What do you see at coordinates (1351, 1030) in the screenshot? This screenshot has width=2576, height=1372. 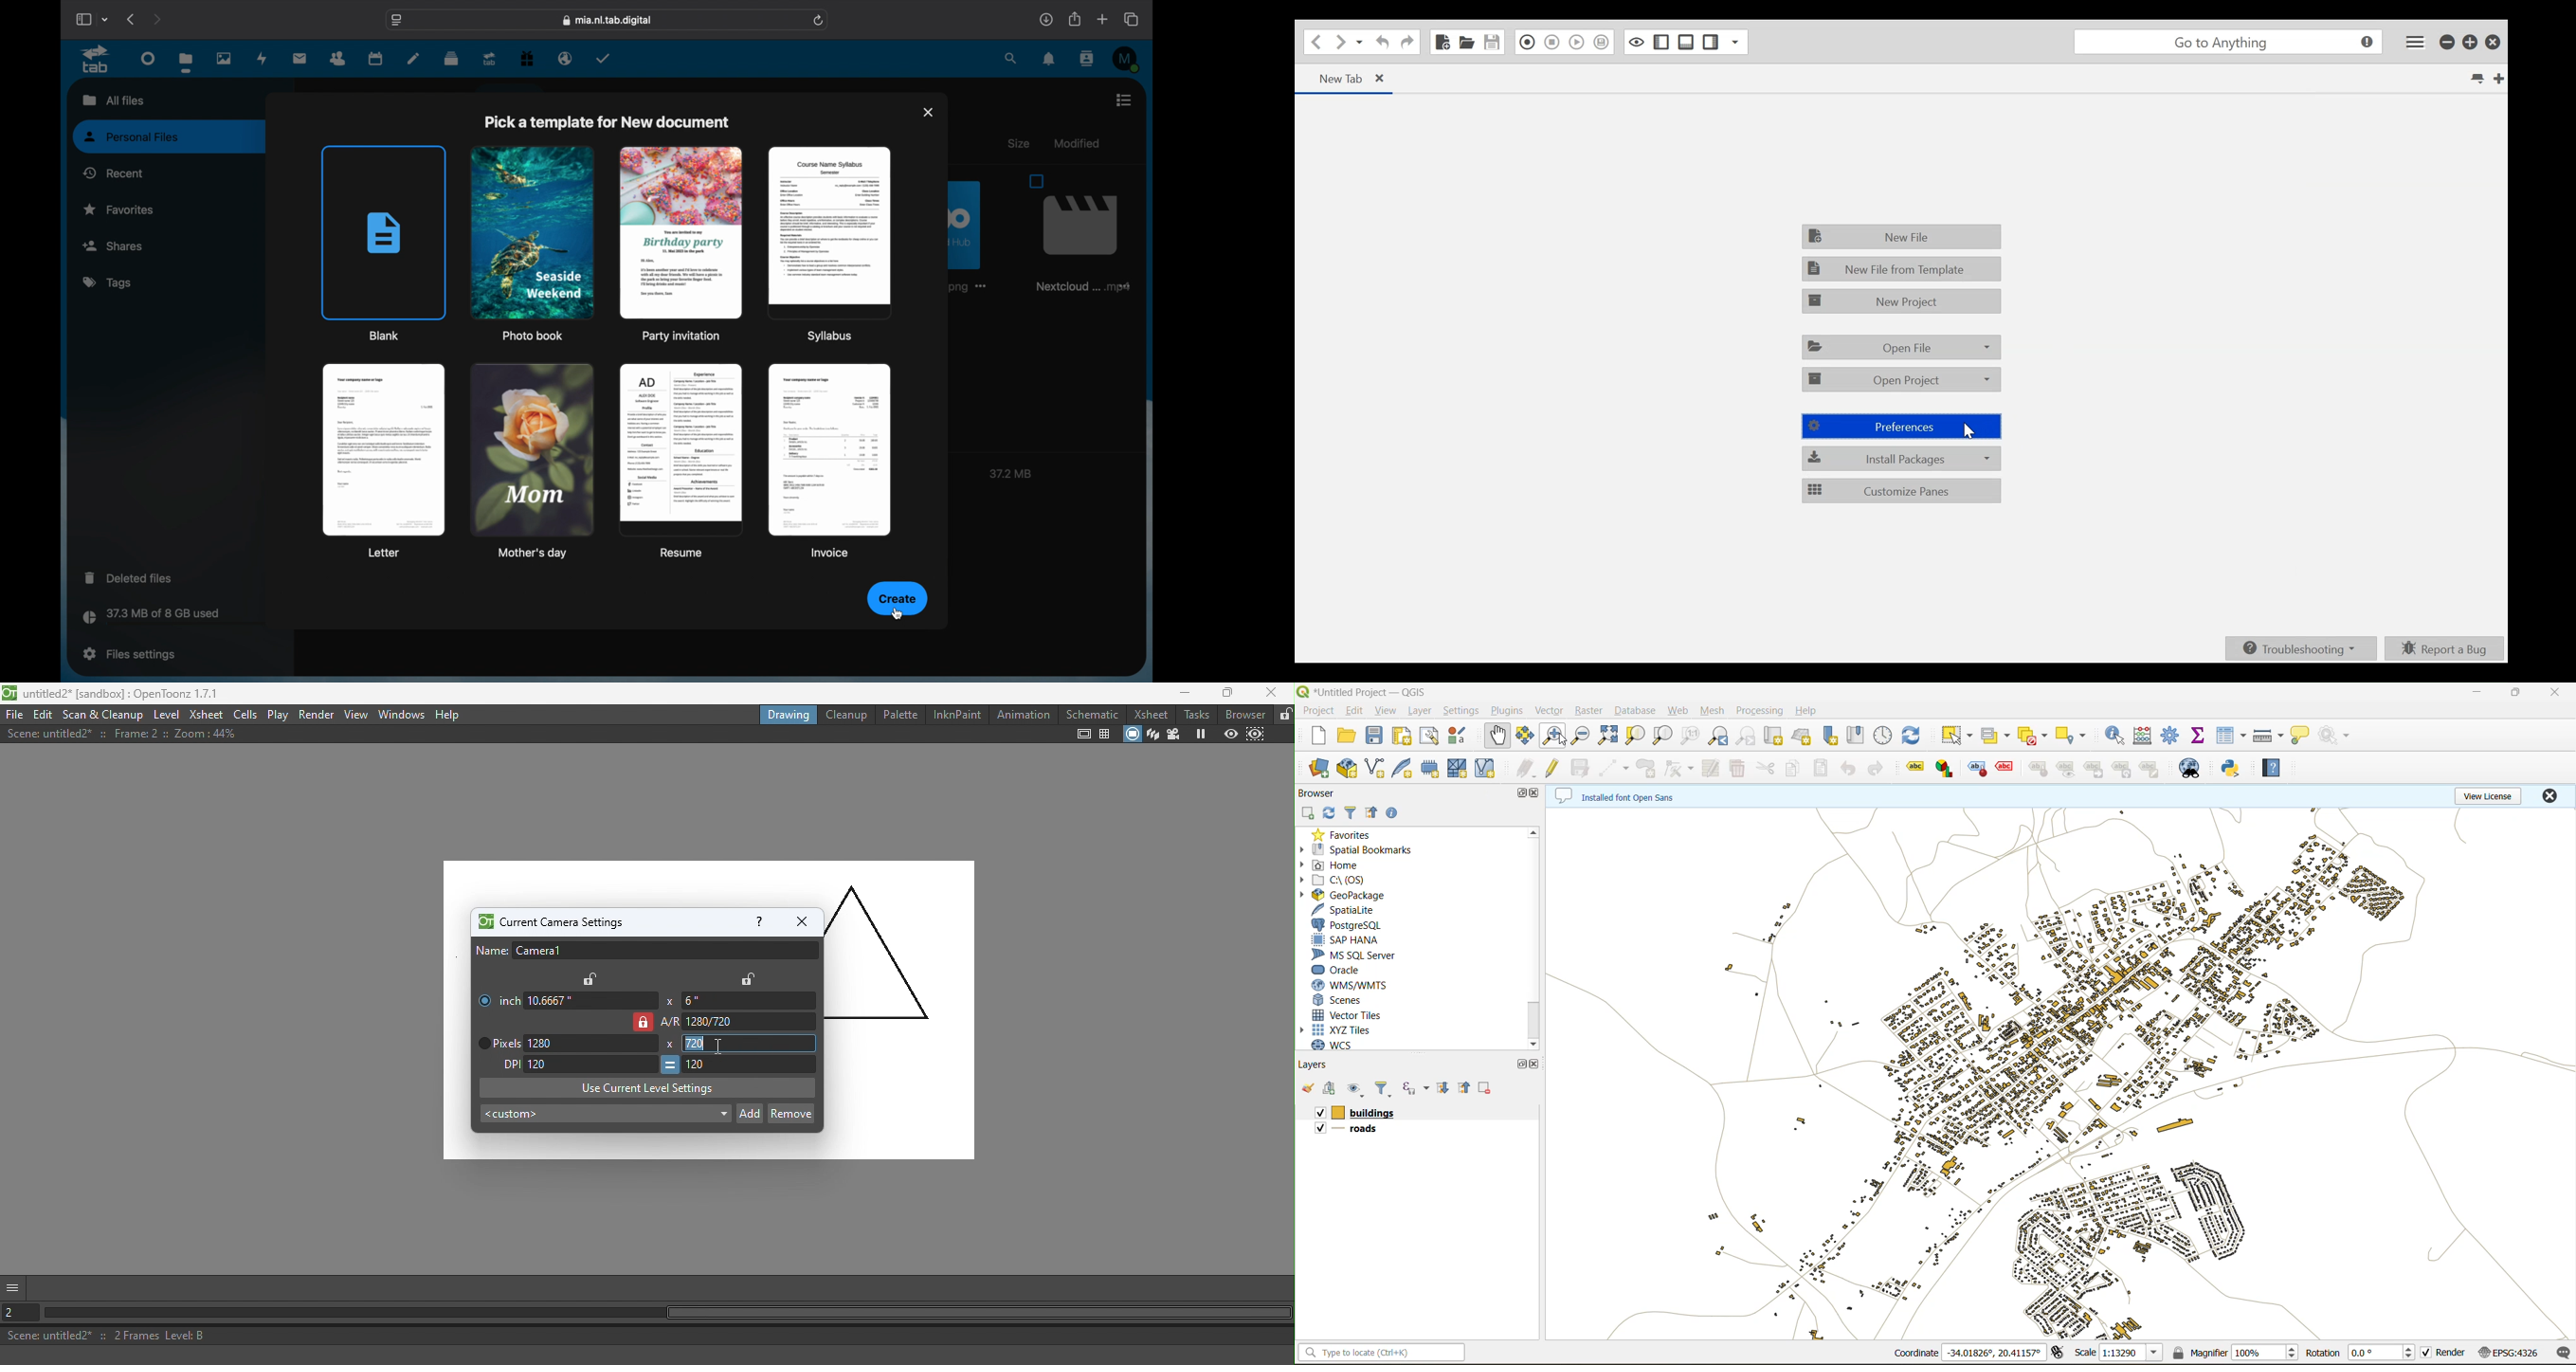 I see `xyz tiles` at bounding box center [1351, 1030].